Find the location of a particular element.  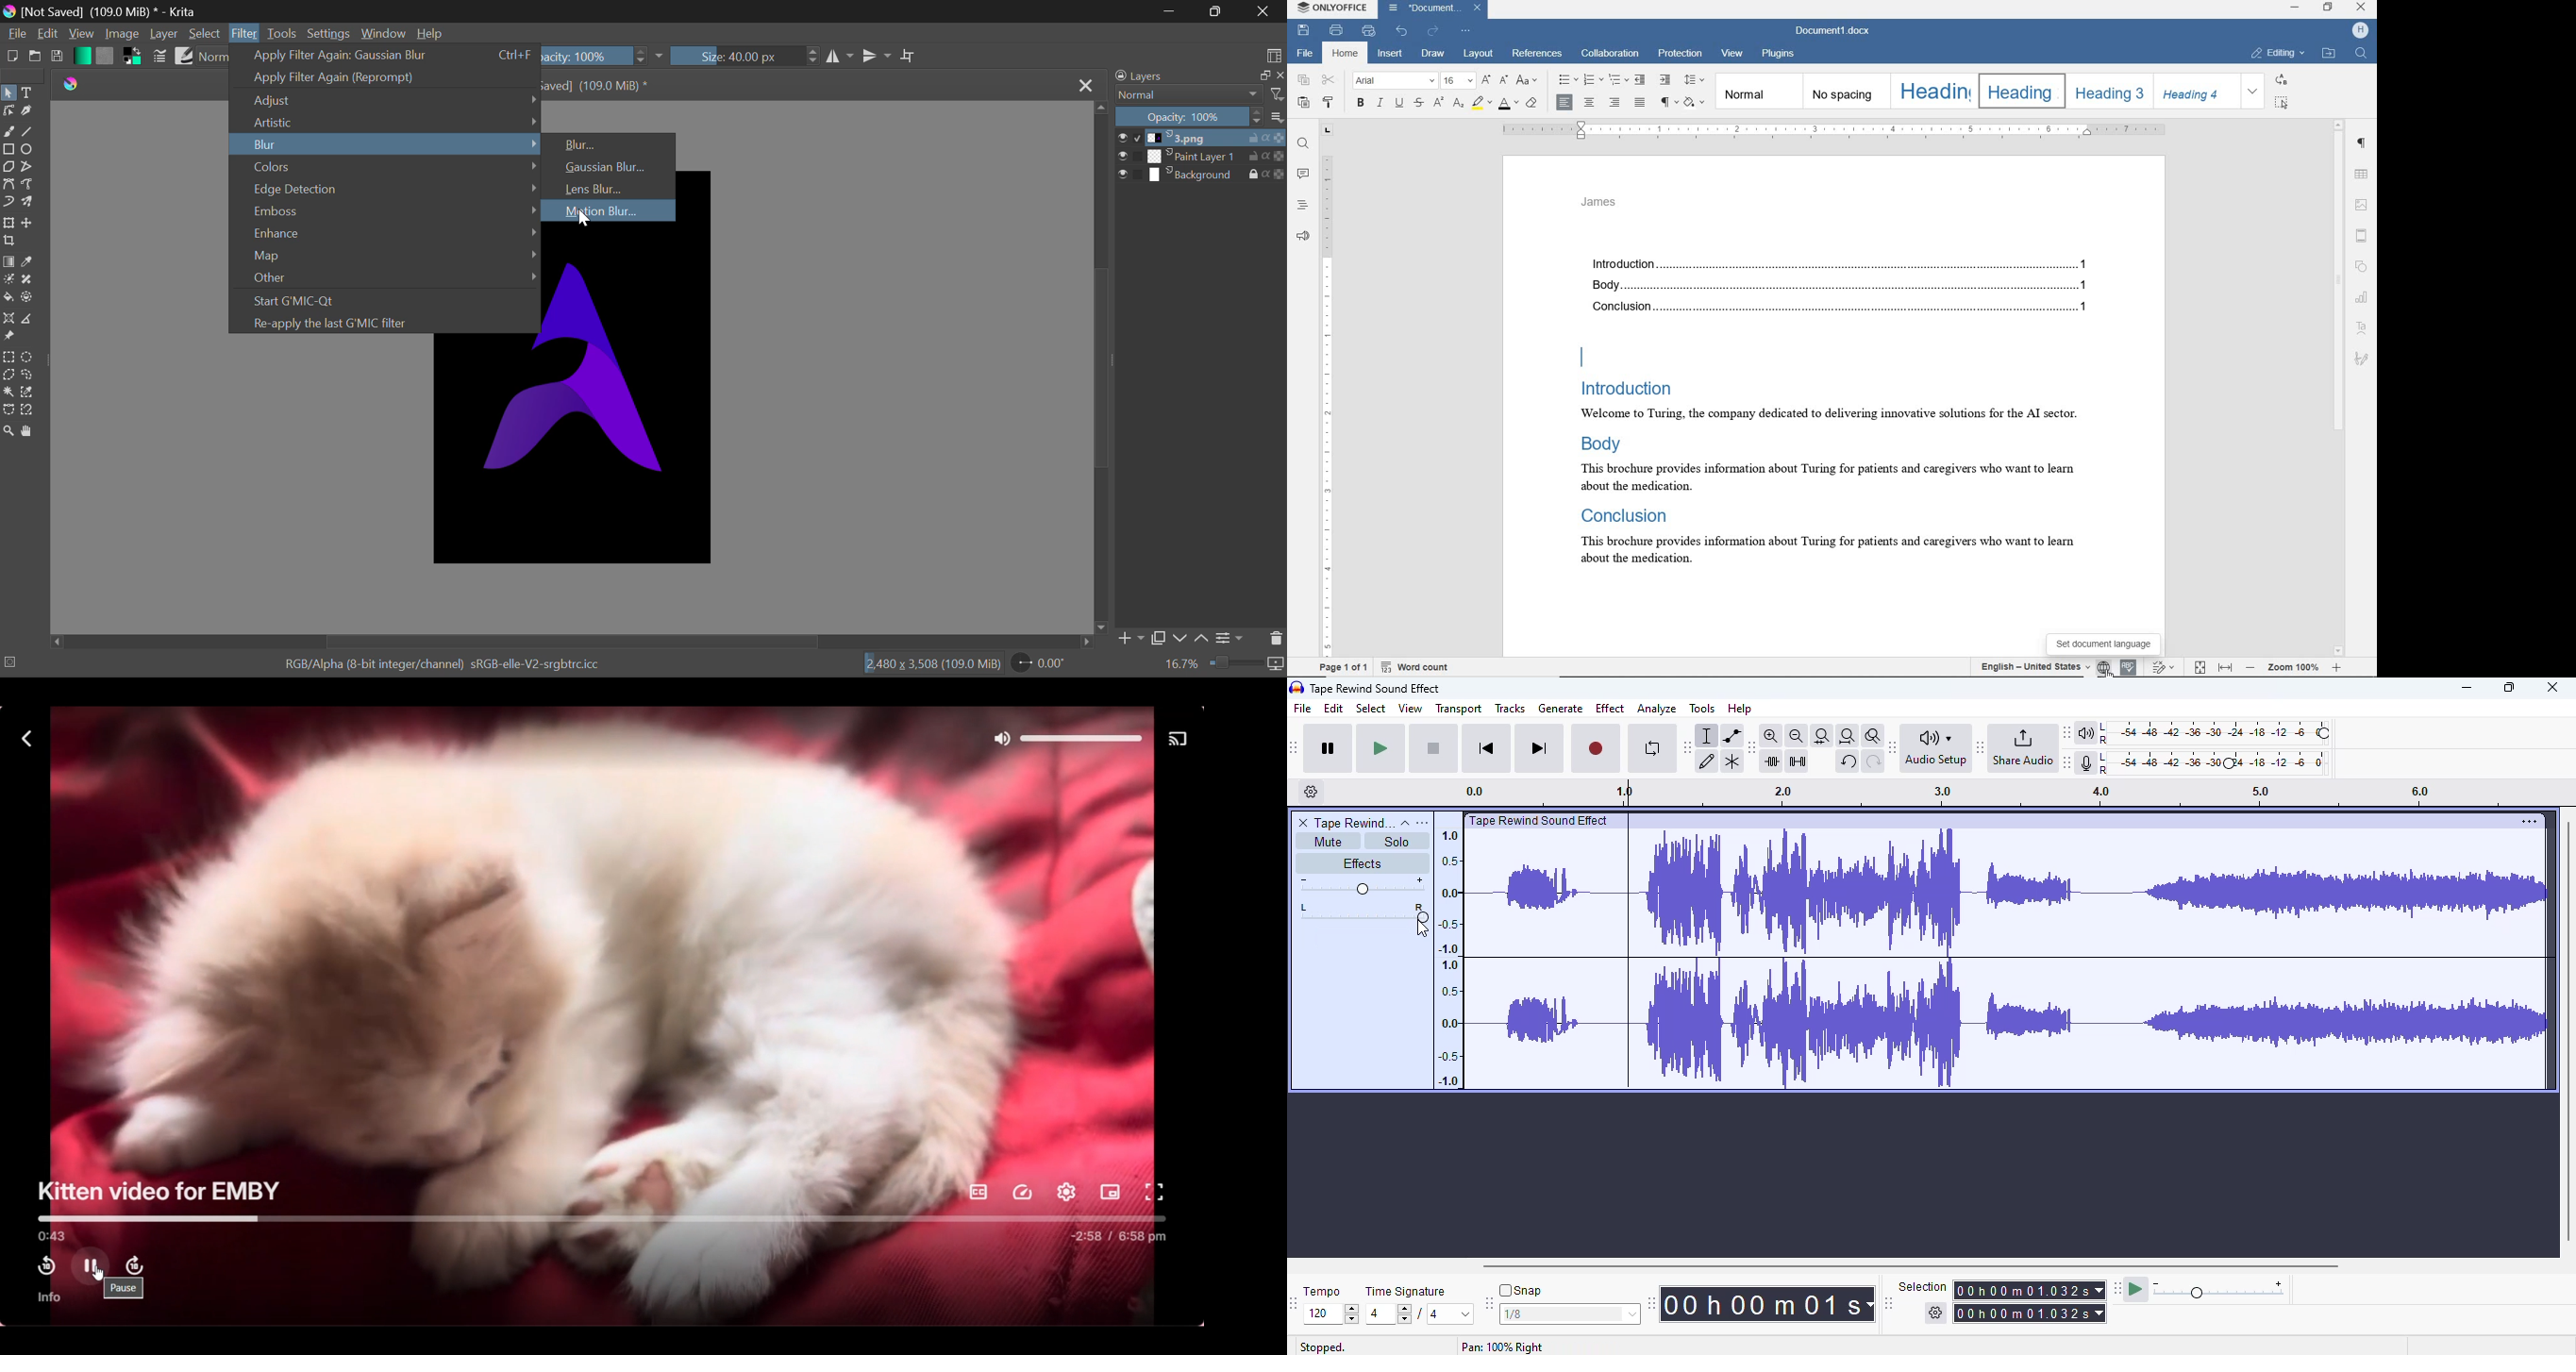

Bezier Curve Selection Tool is located at coordinates (8, 409).